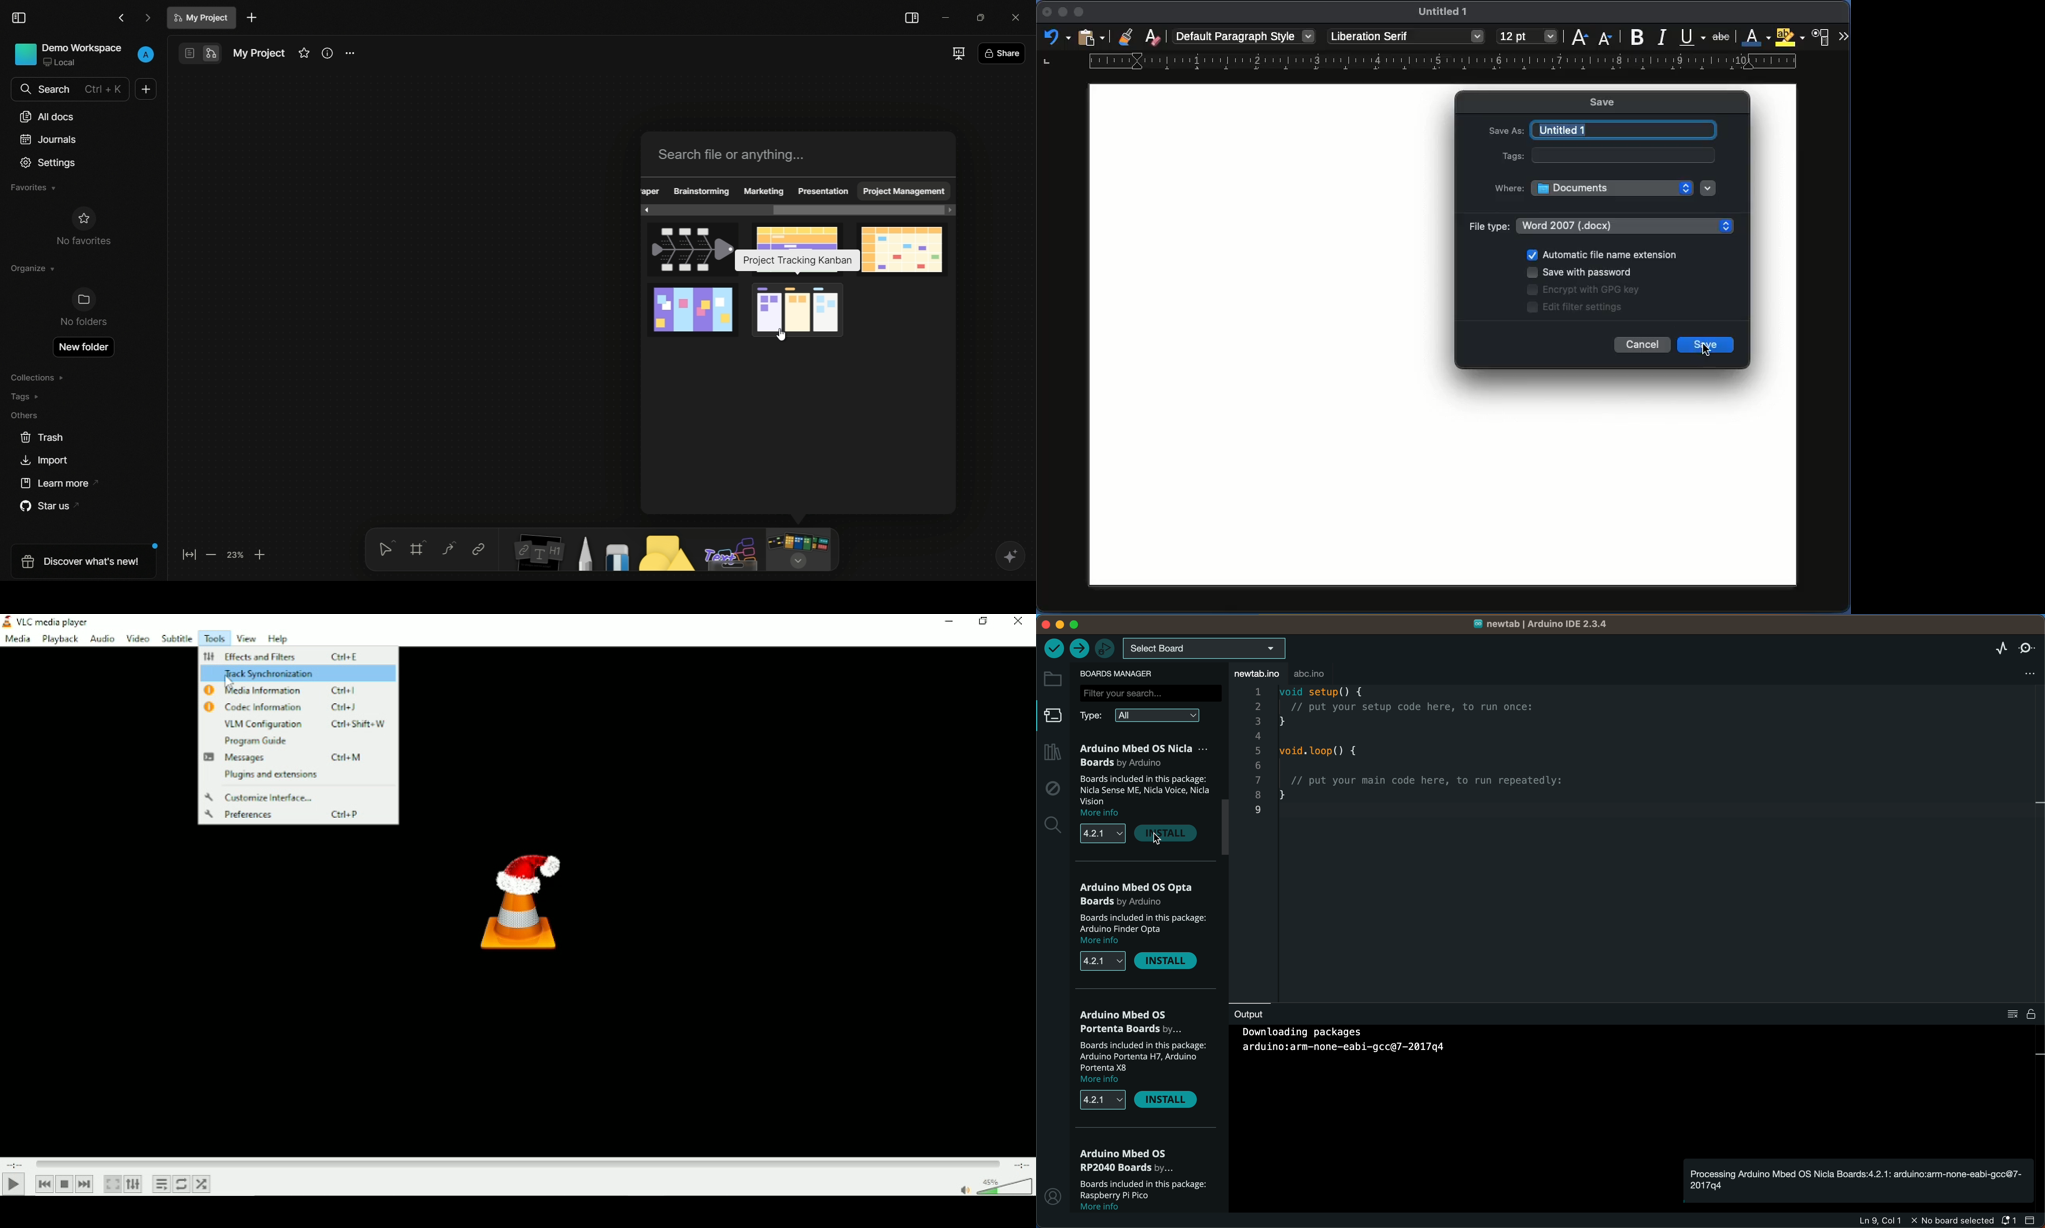 Image resolution: width=2072 pixels, height=1232 pixels. What do you see at coordinates (43, 438) in the screenshot?
I see `trash` at bounding box center [43, 438].